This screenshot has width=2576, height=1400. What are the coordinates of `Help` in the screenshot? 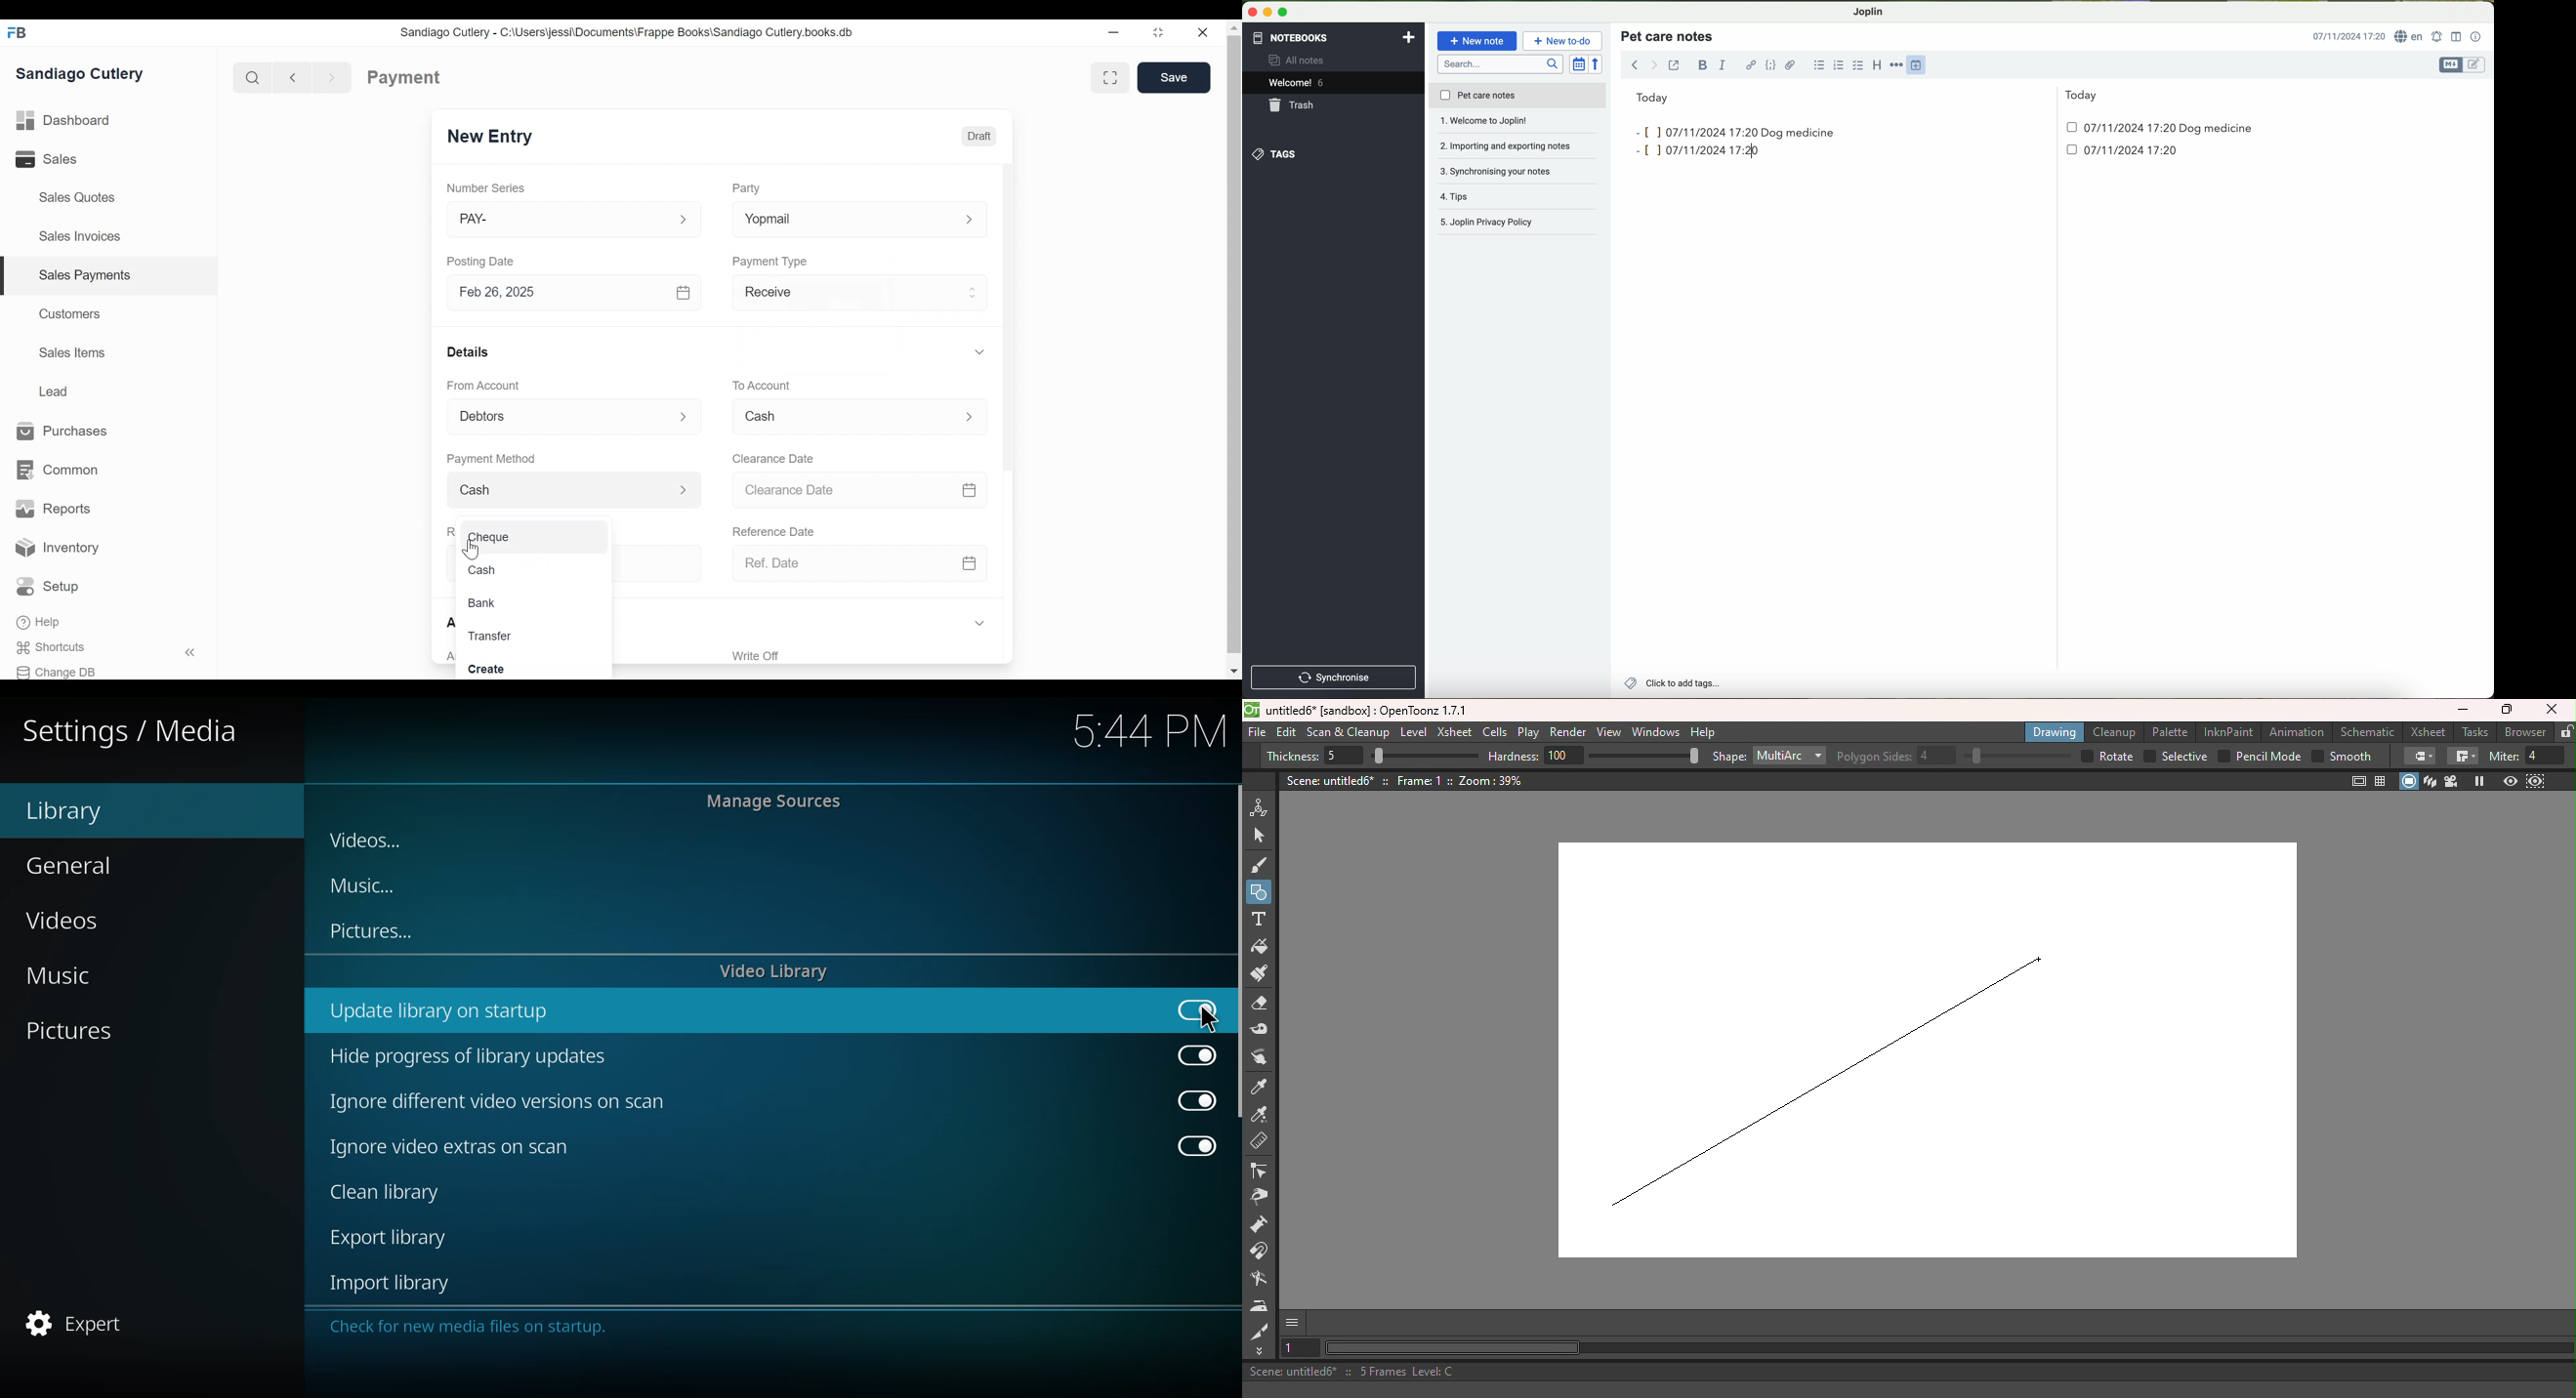 It's located at (1704, 732).